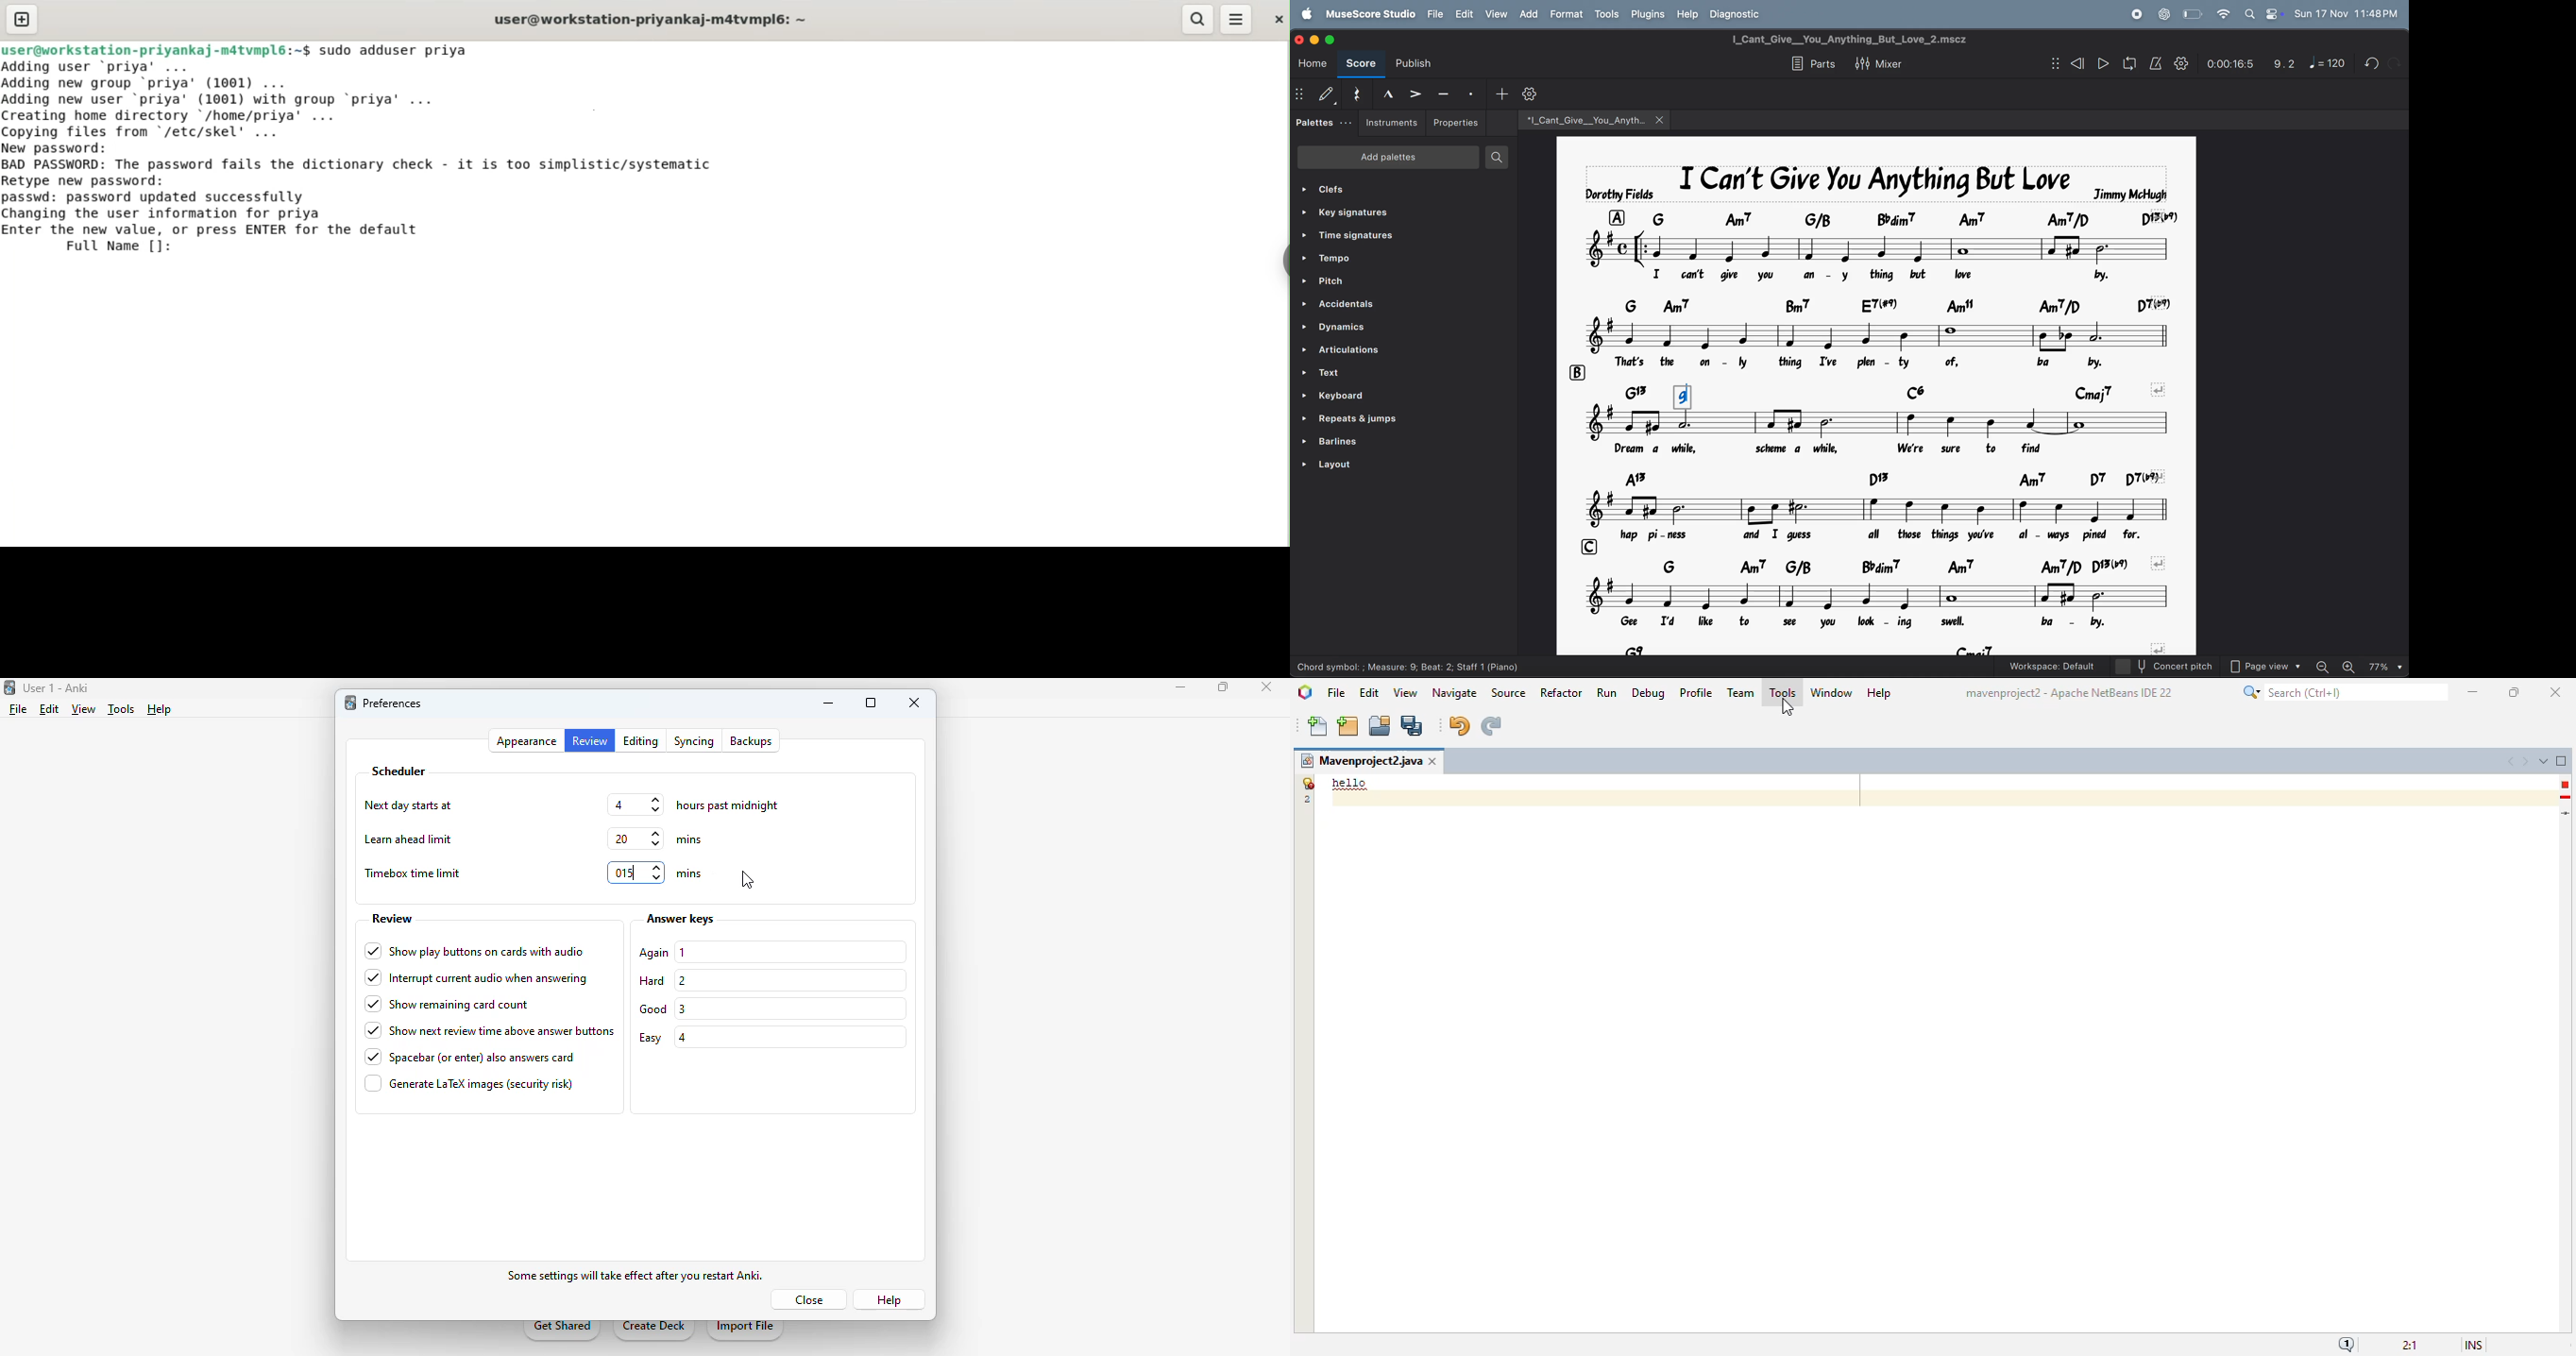  I want to click on logo, so click(350, 703).